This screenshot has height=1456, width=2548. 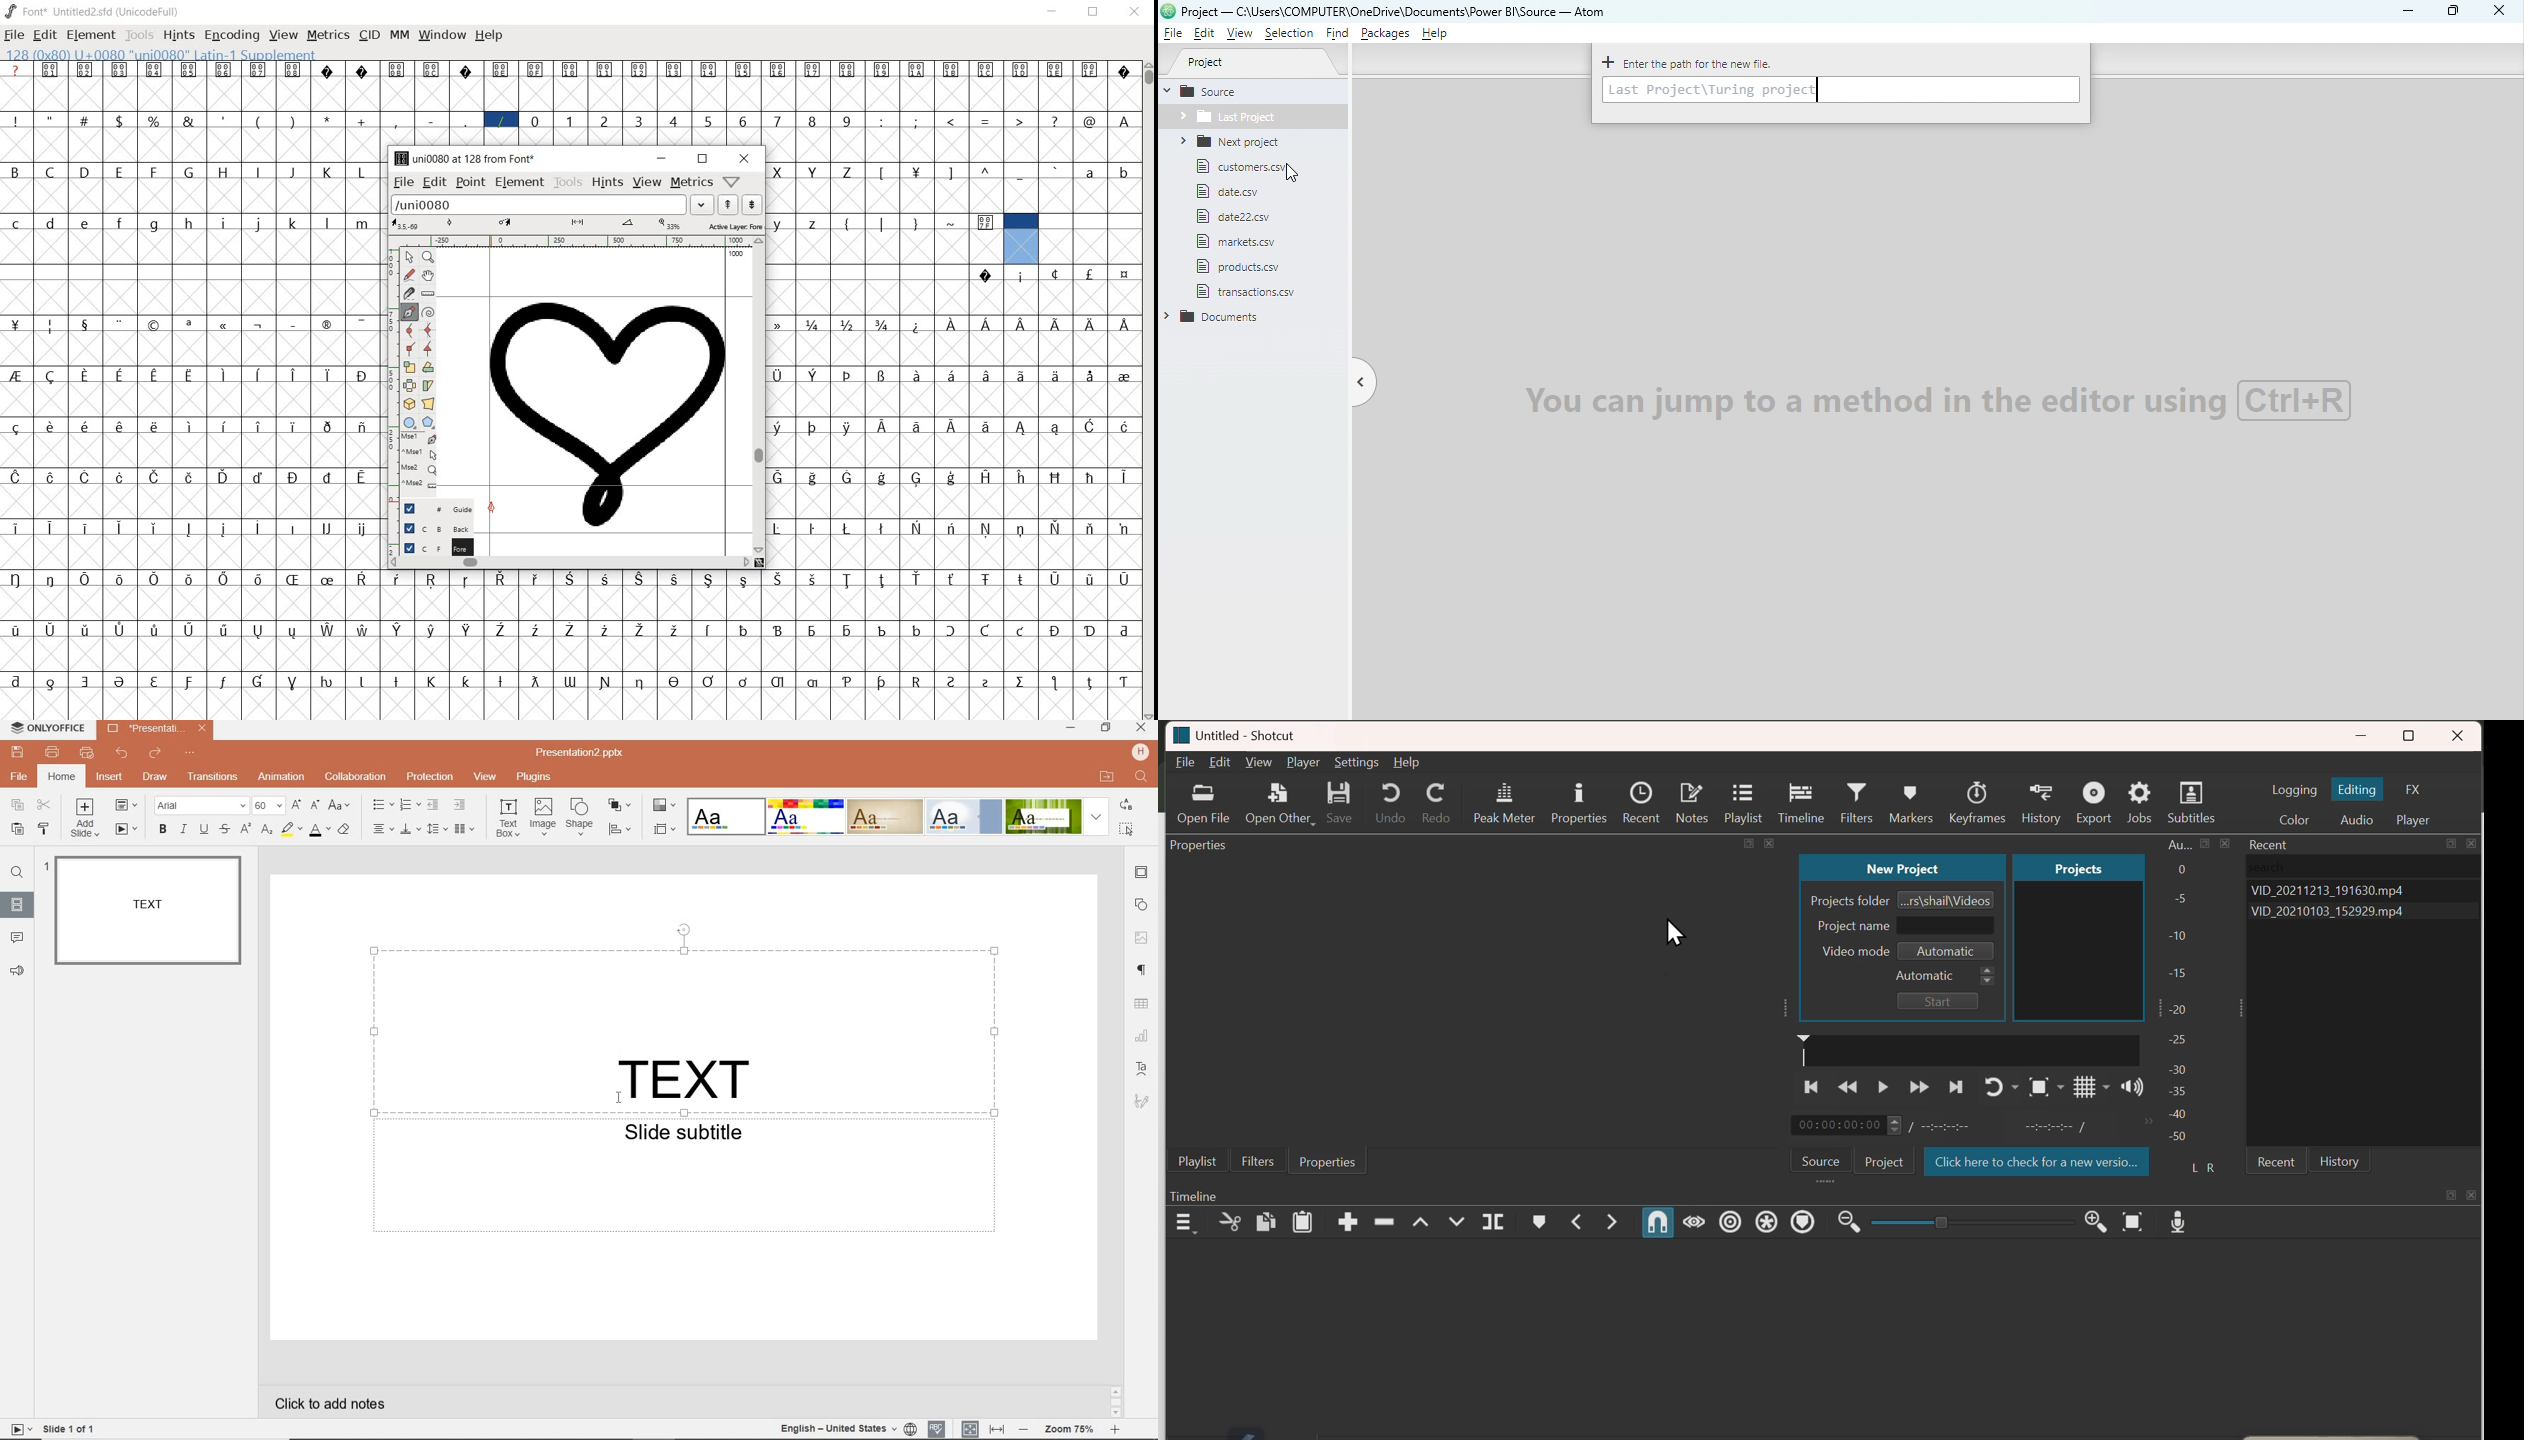 I want to click on FILE NAME, so click(x=145, y=728).